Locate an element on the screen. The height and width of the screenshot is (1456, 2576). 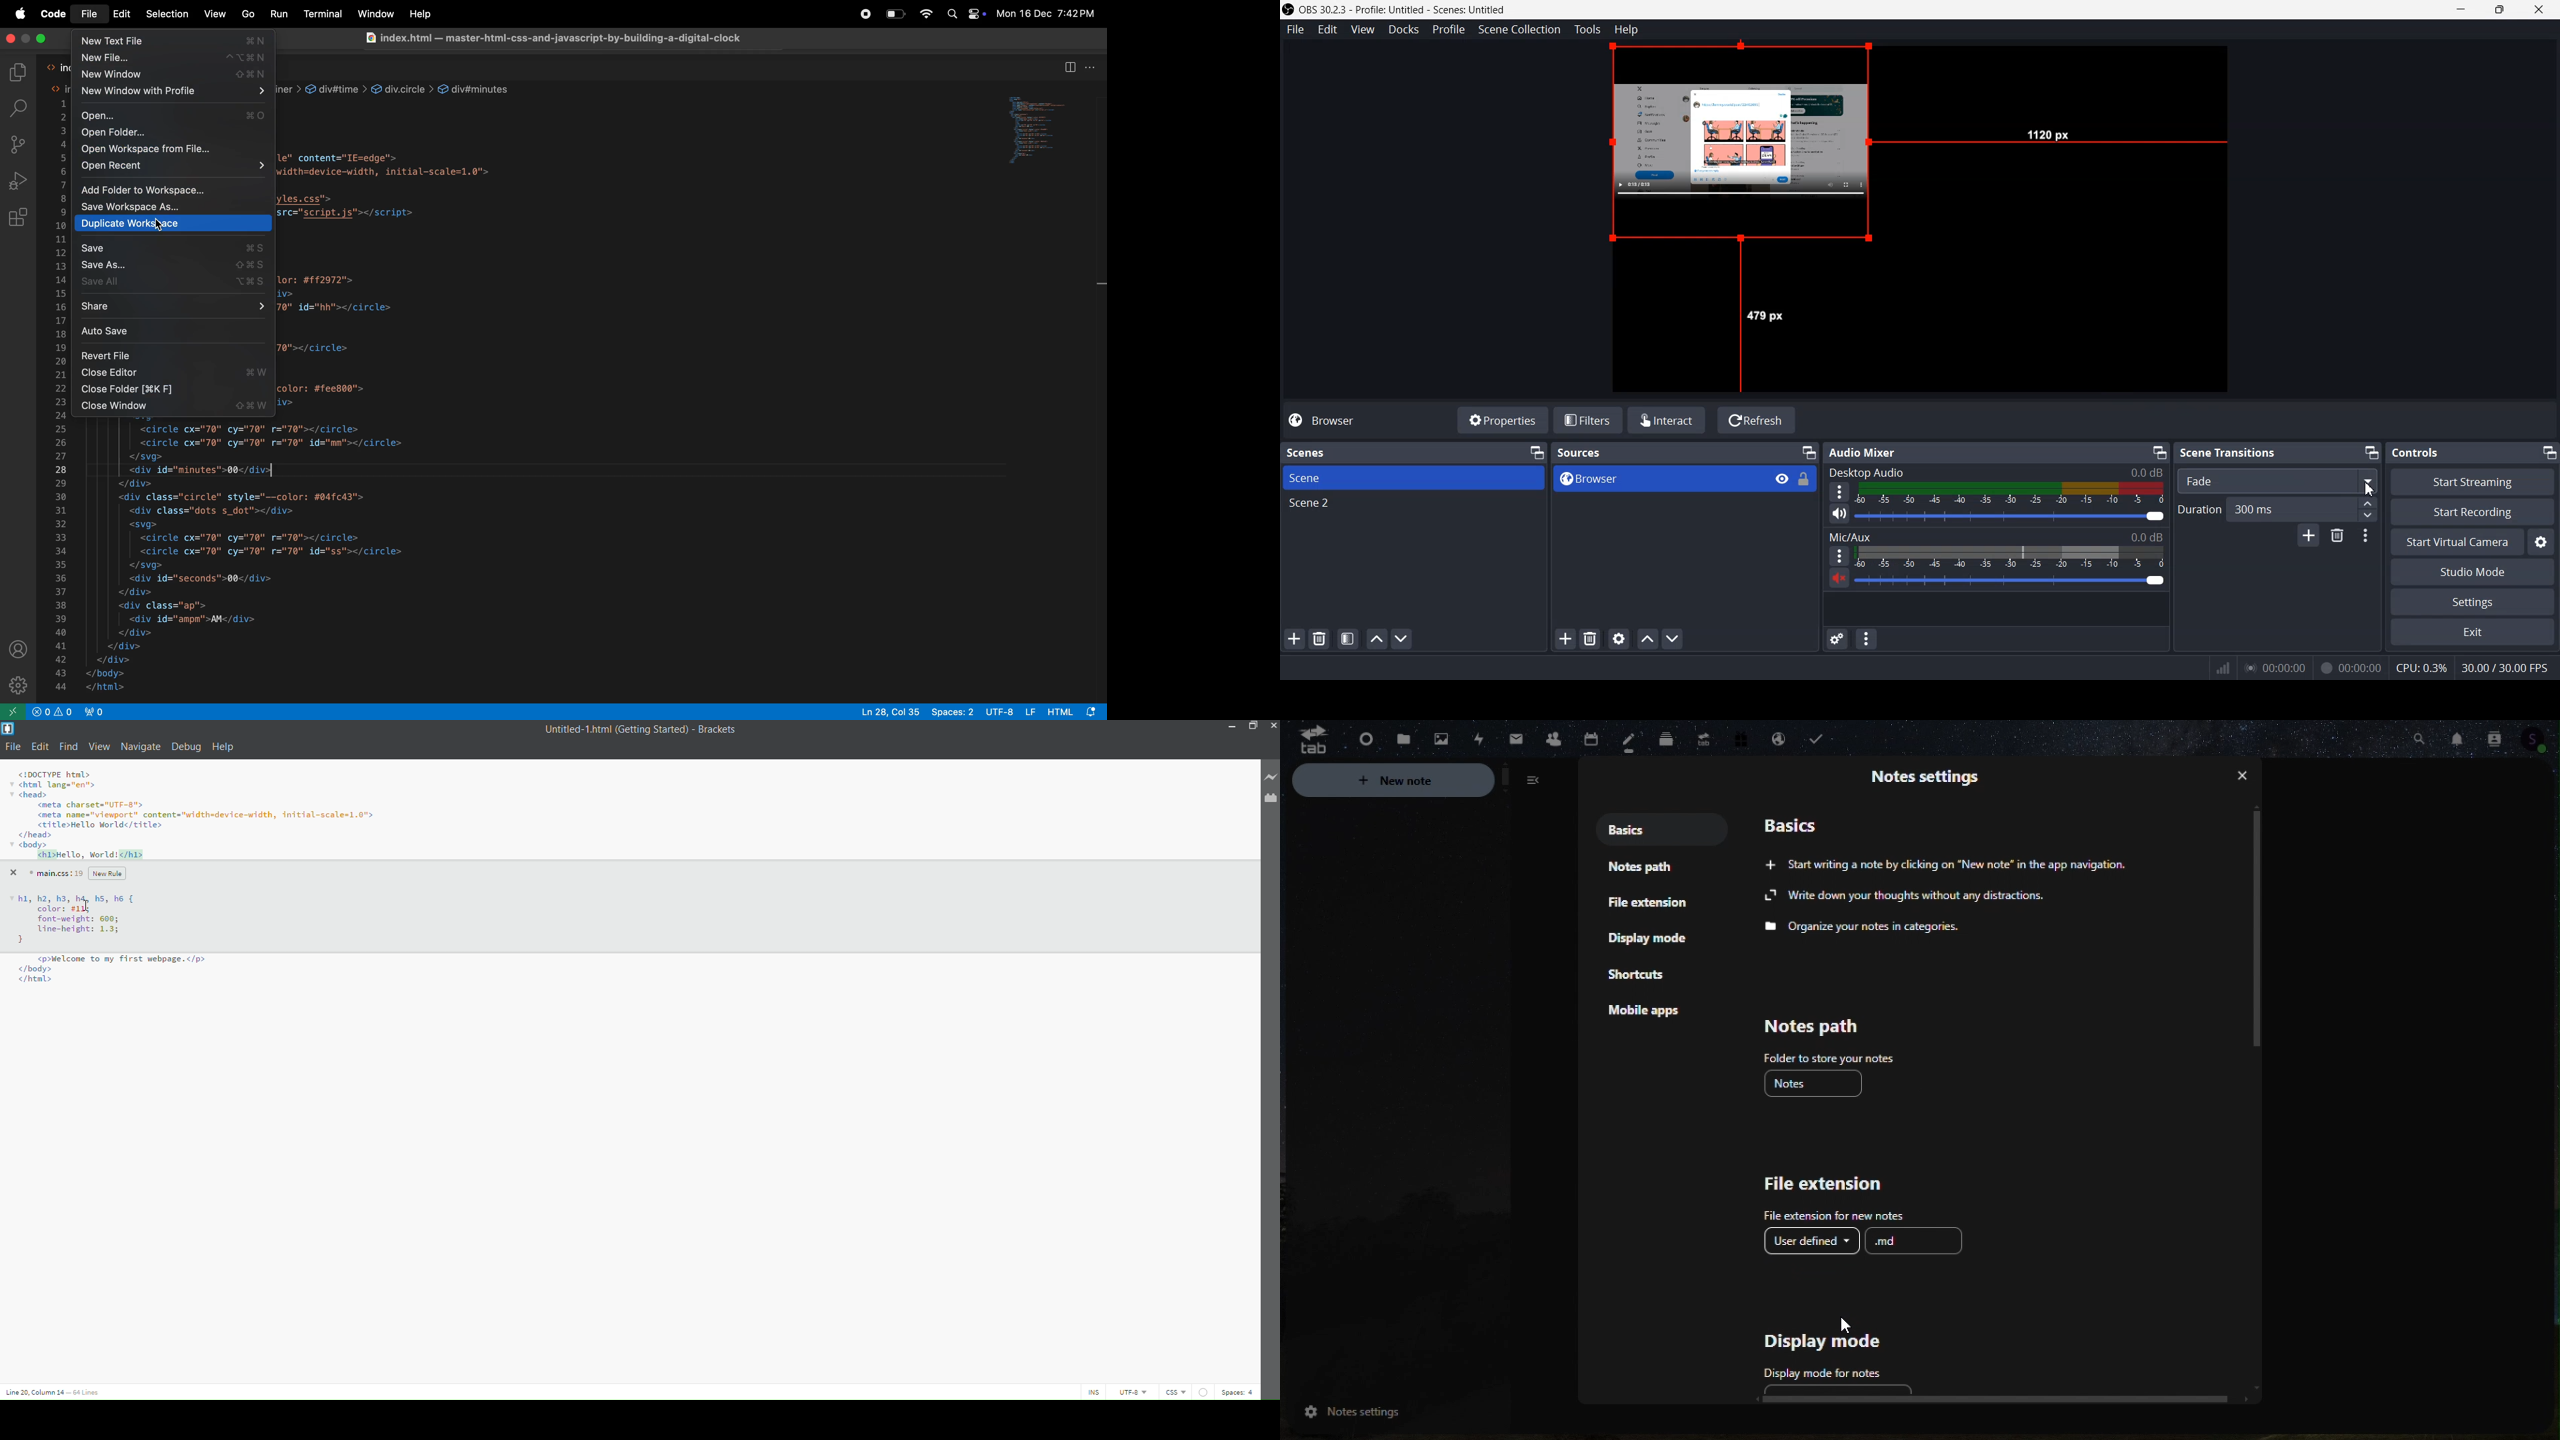
Delete selected scene is located at coordinates (1319, 637).